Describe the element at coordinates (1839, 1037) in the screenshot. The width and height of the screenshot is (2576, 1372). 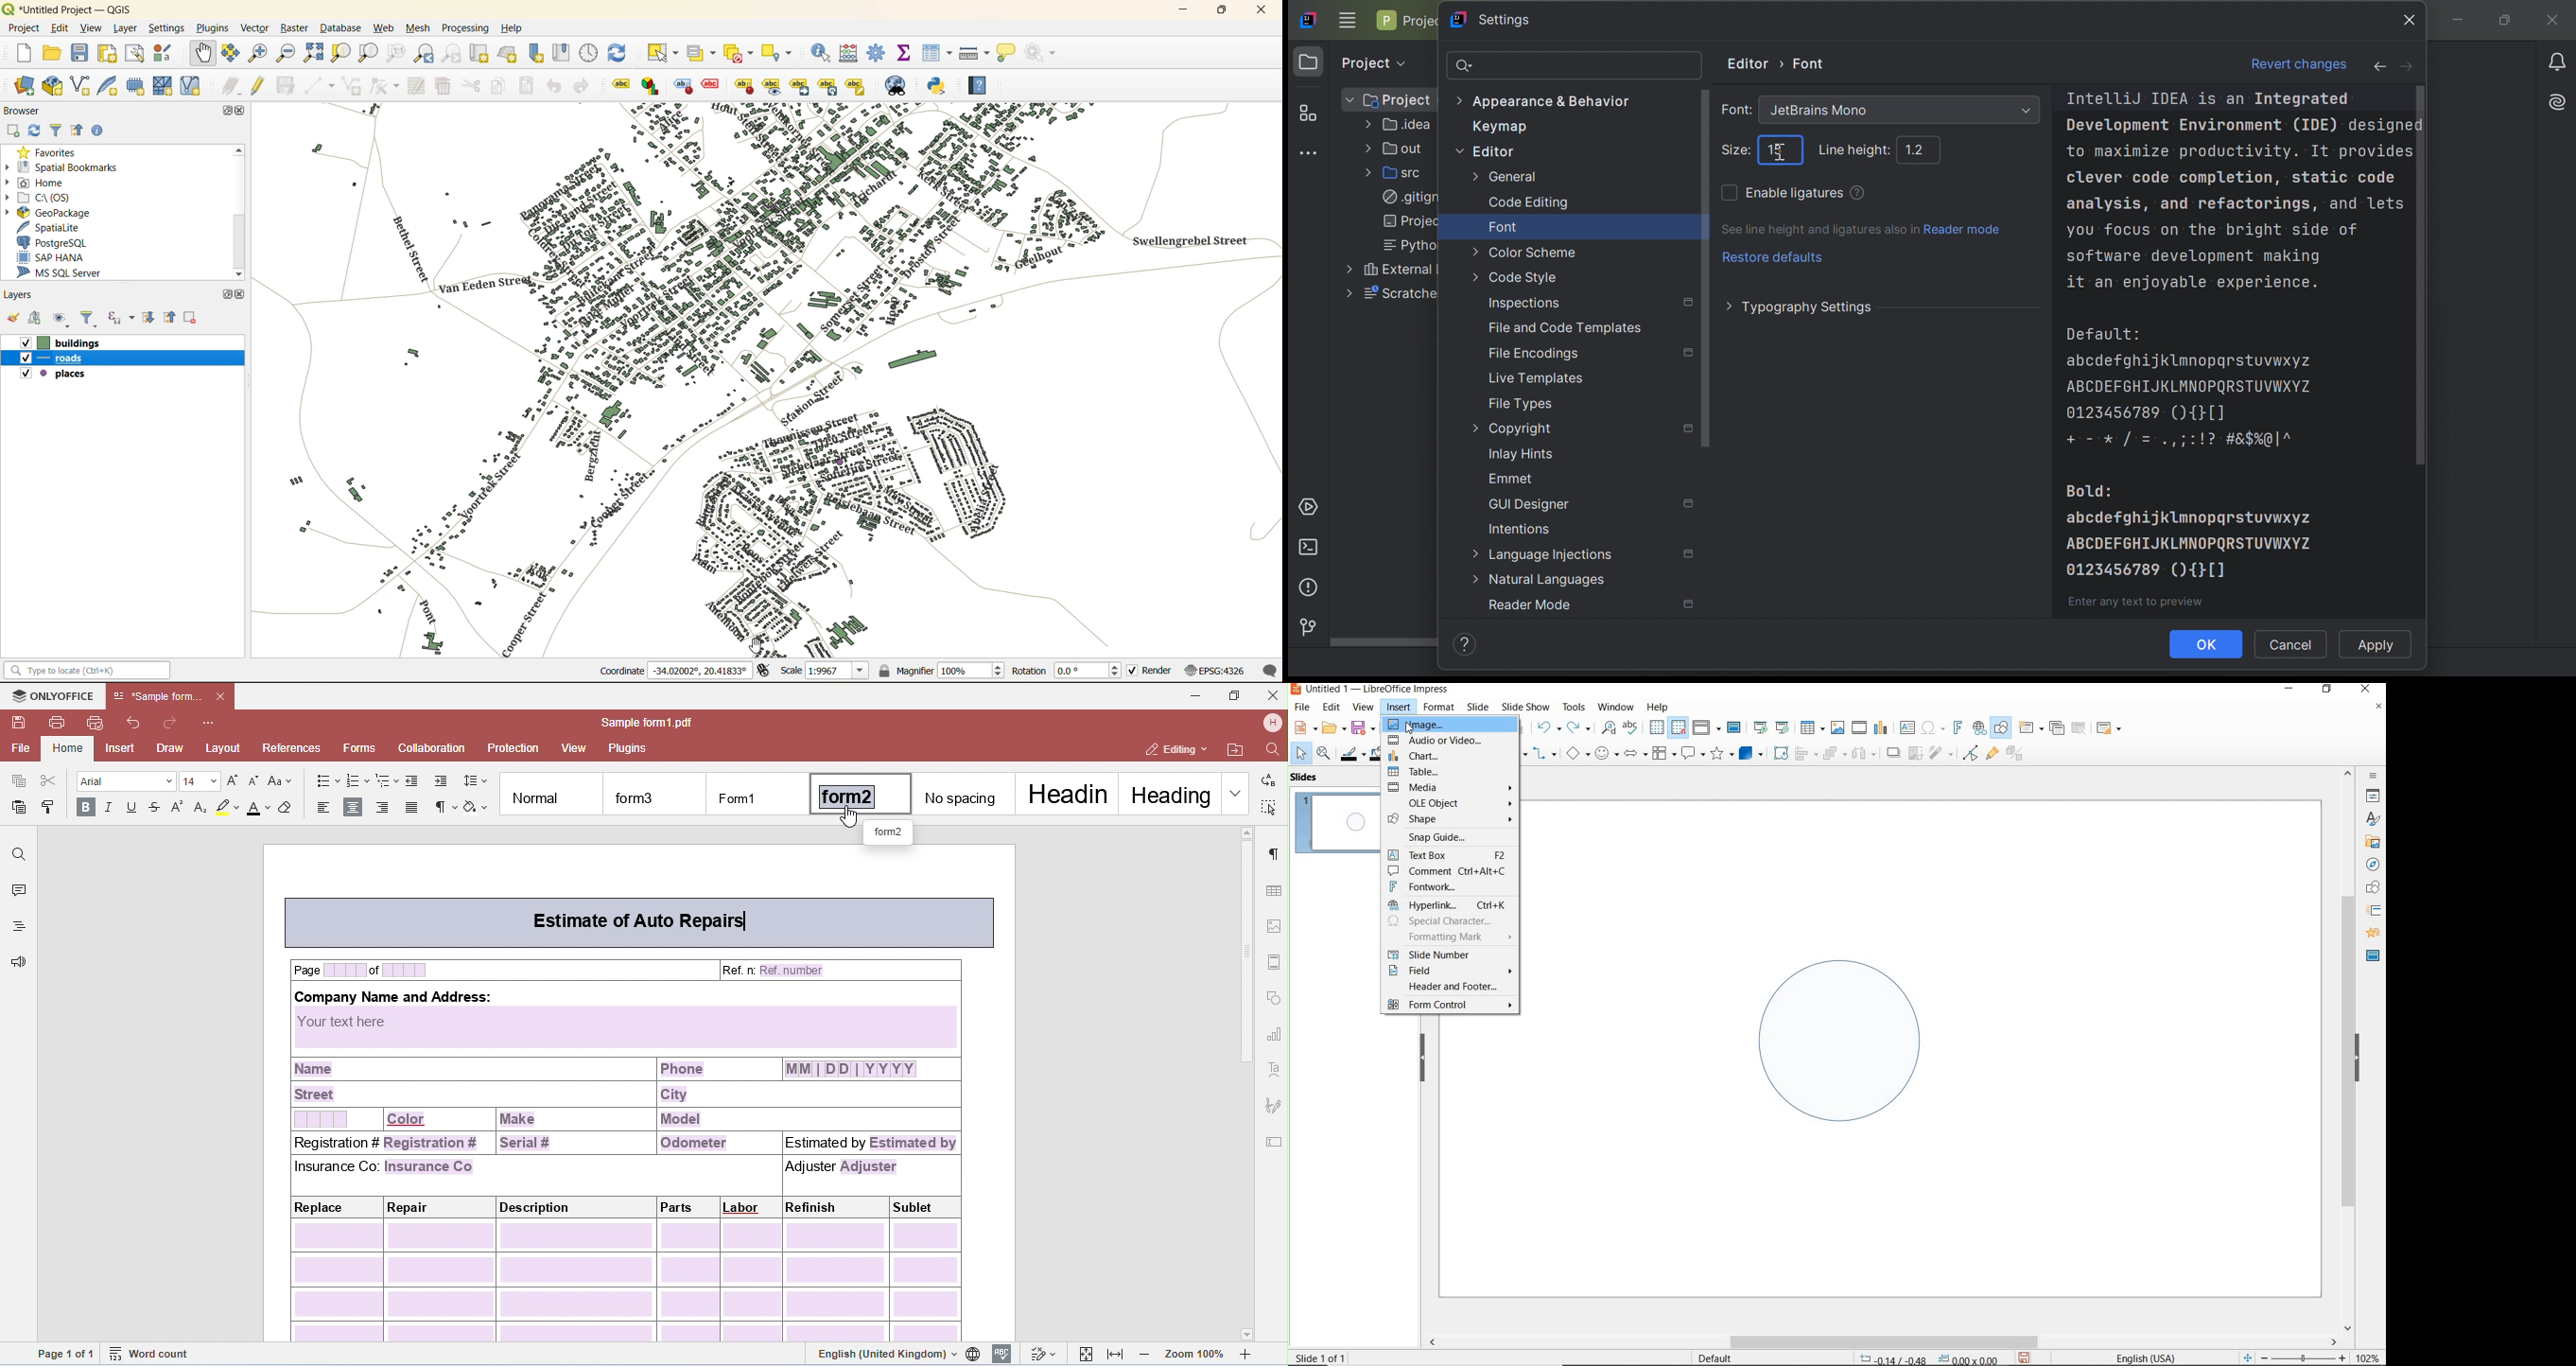
I see `circular shape` at that location.